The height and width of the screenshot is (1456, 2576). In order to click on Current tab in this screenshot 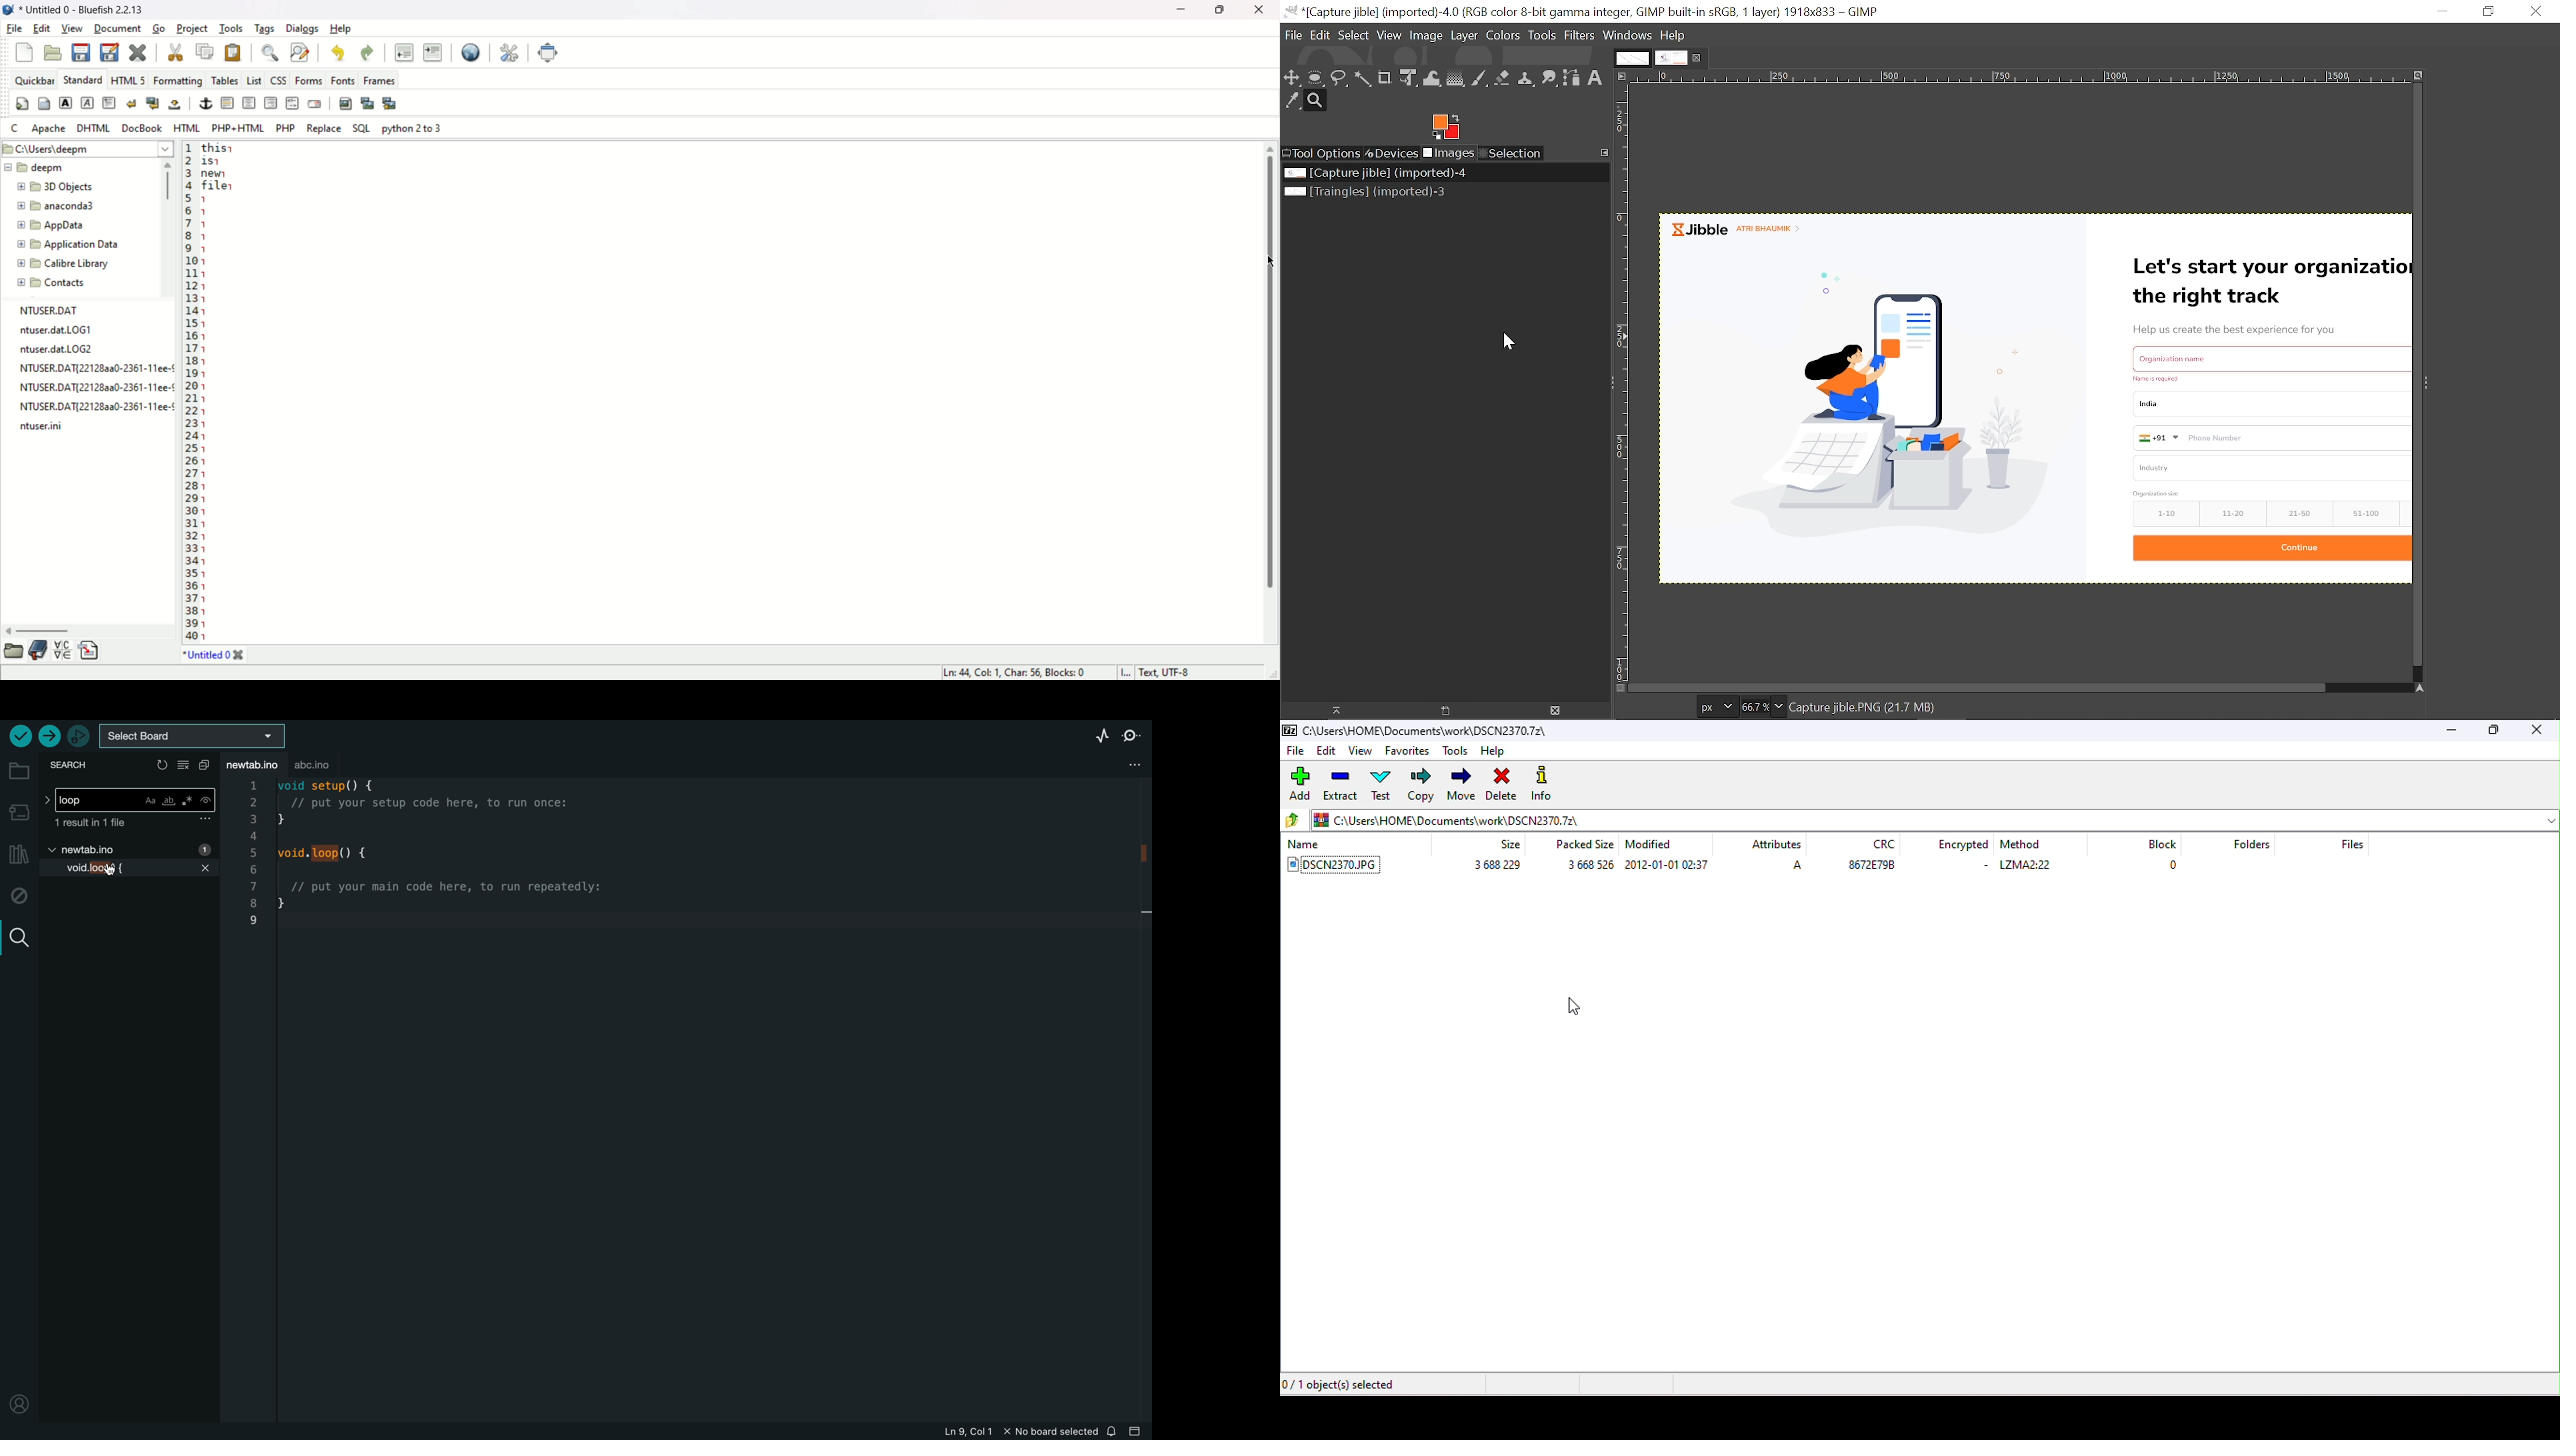, I will do `click(1671, 59)`.